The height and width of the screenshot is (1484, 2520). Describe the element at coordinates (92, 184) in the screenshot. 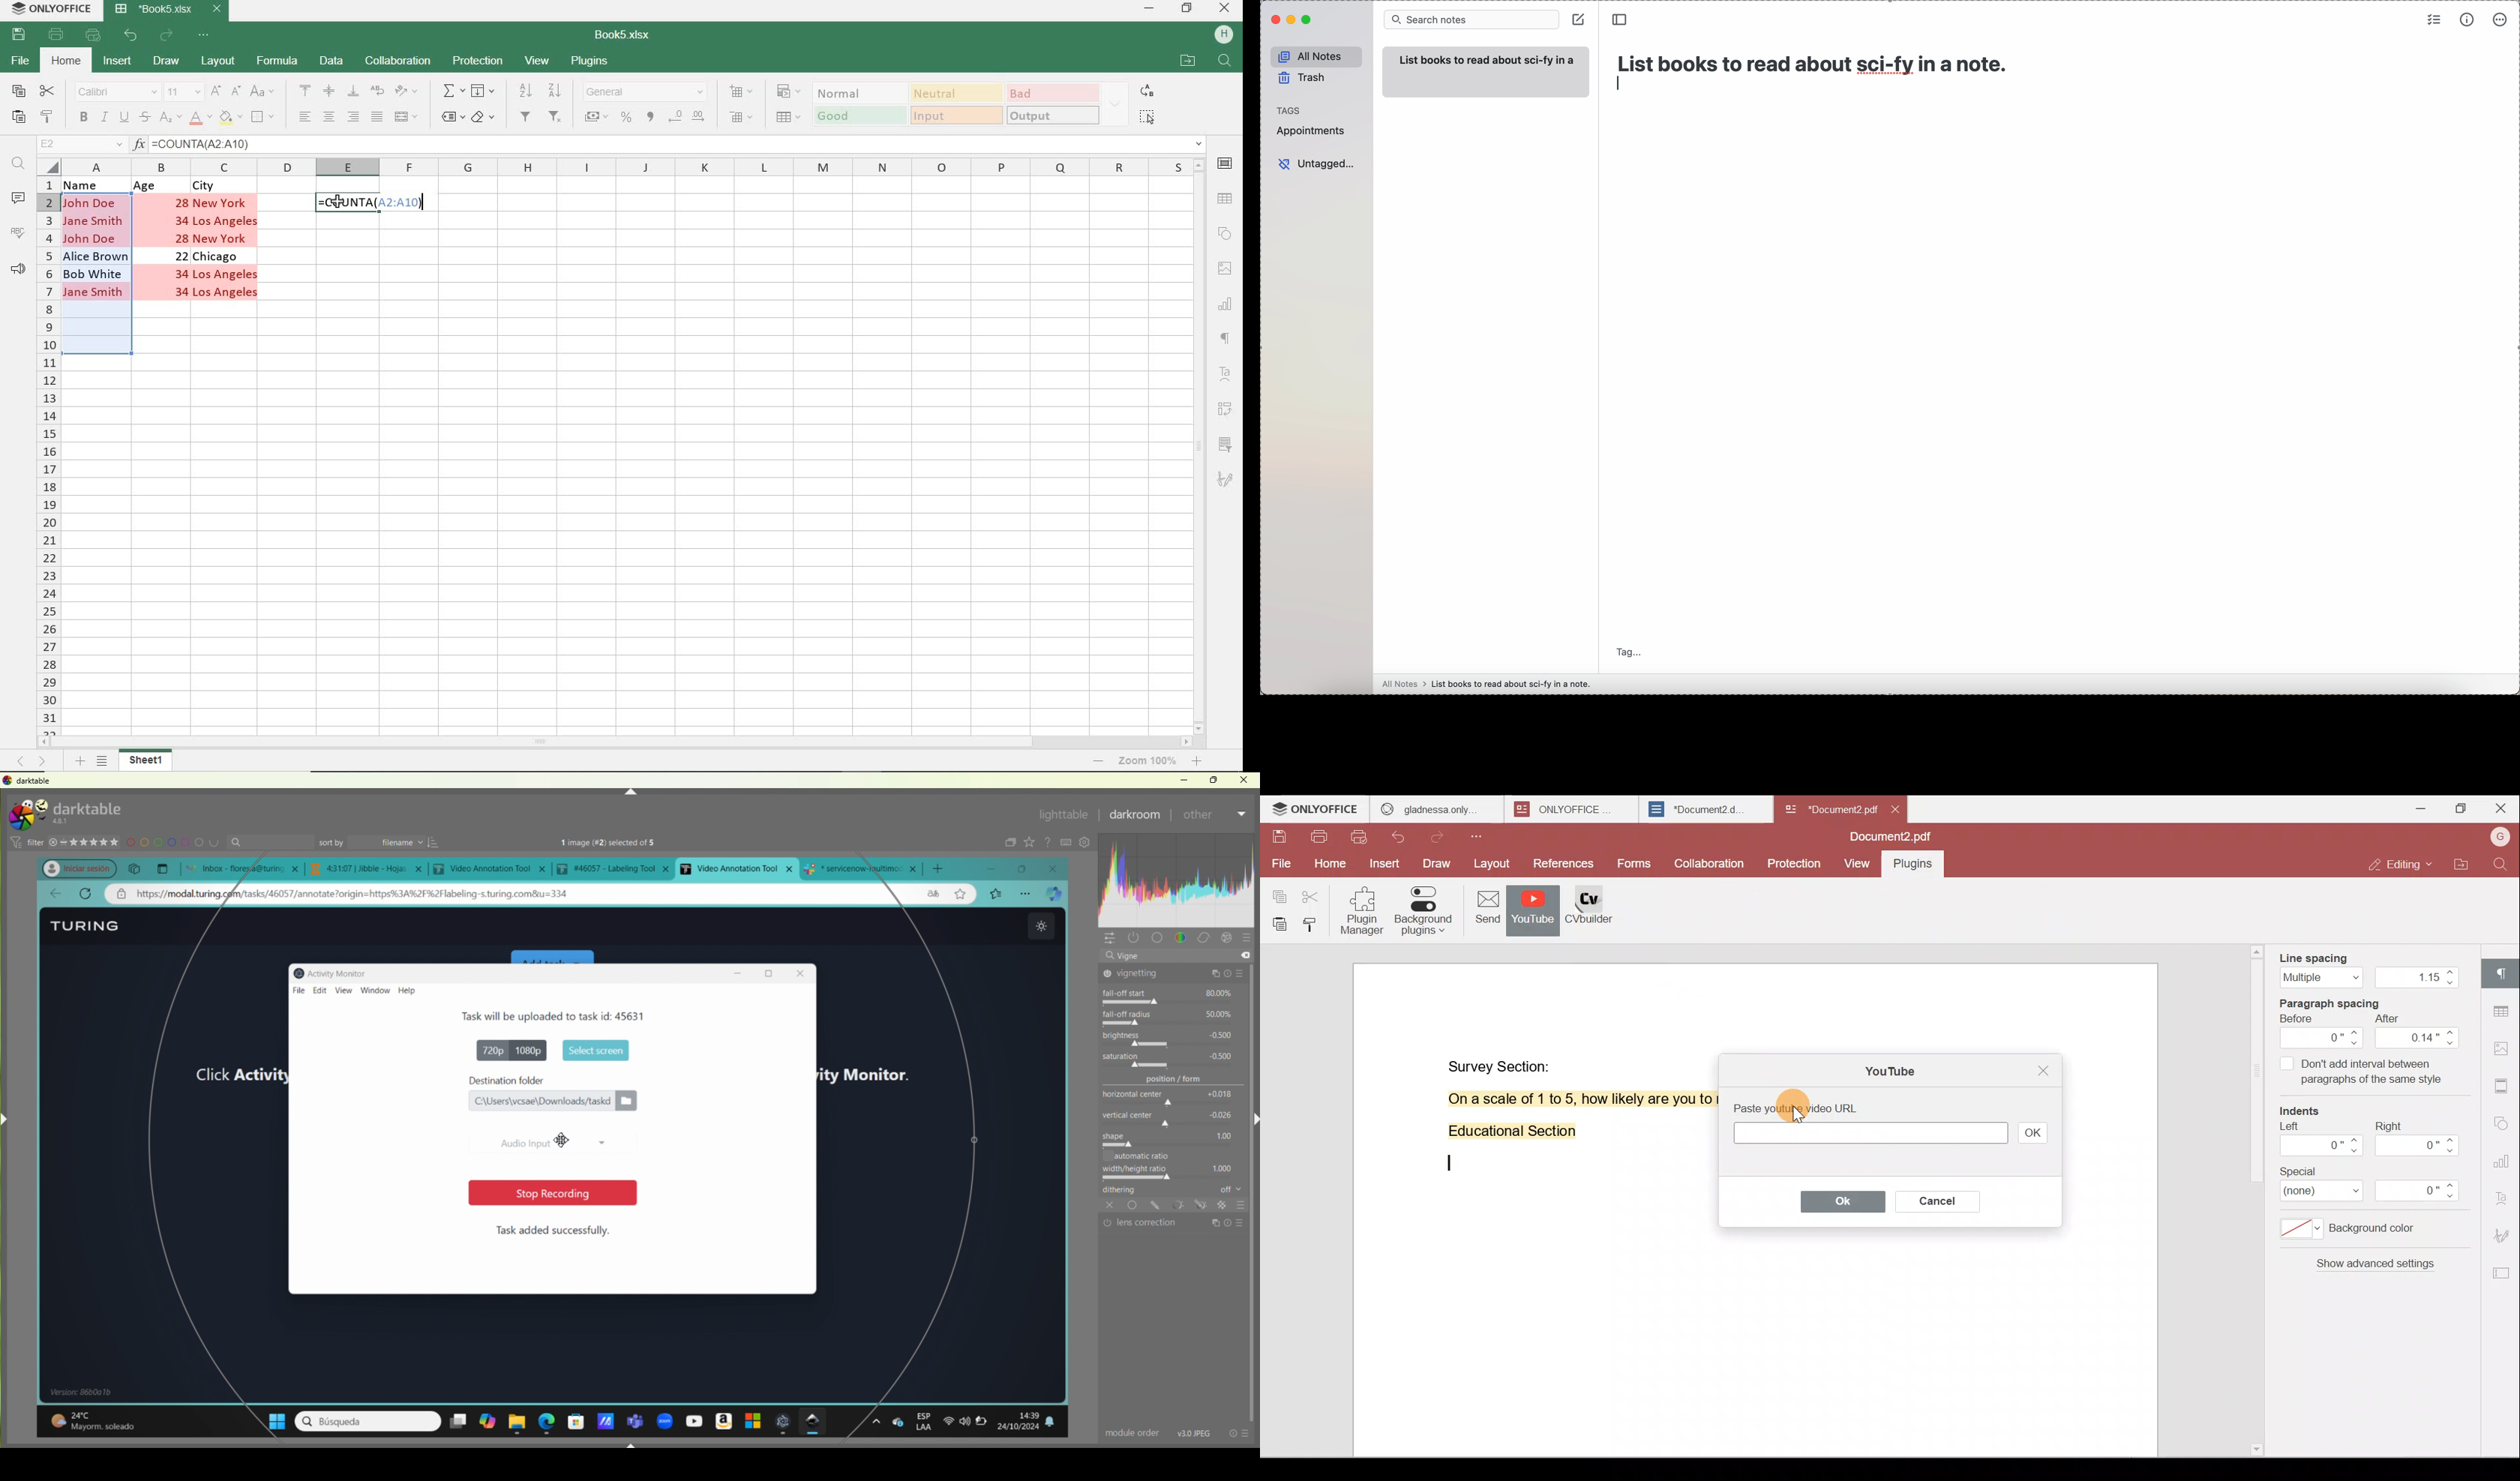

I see `Name` at that location.